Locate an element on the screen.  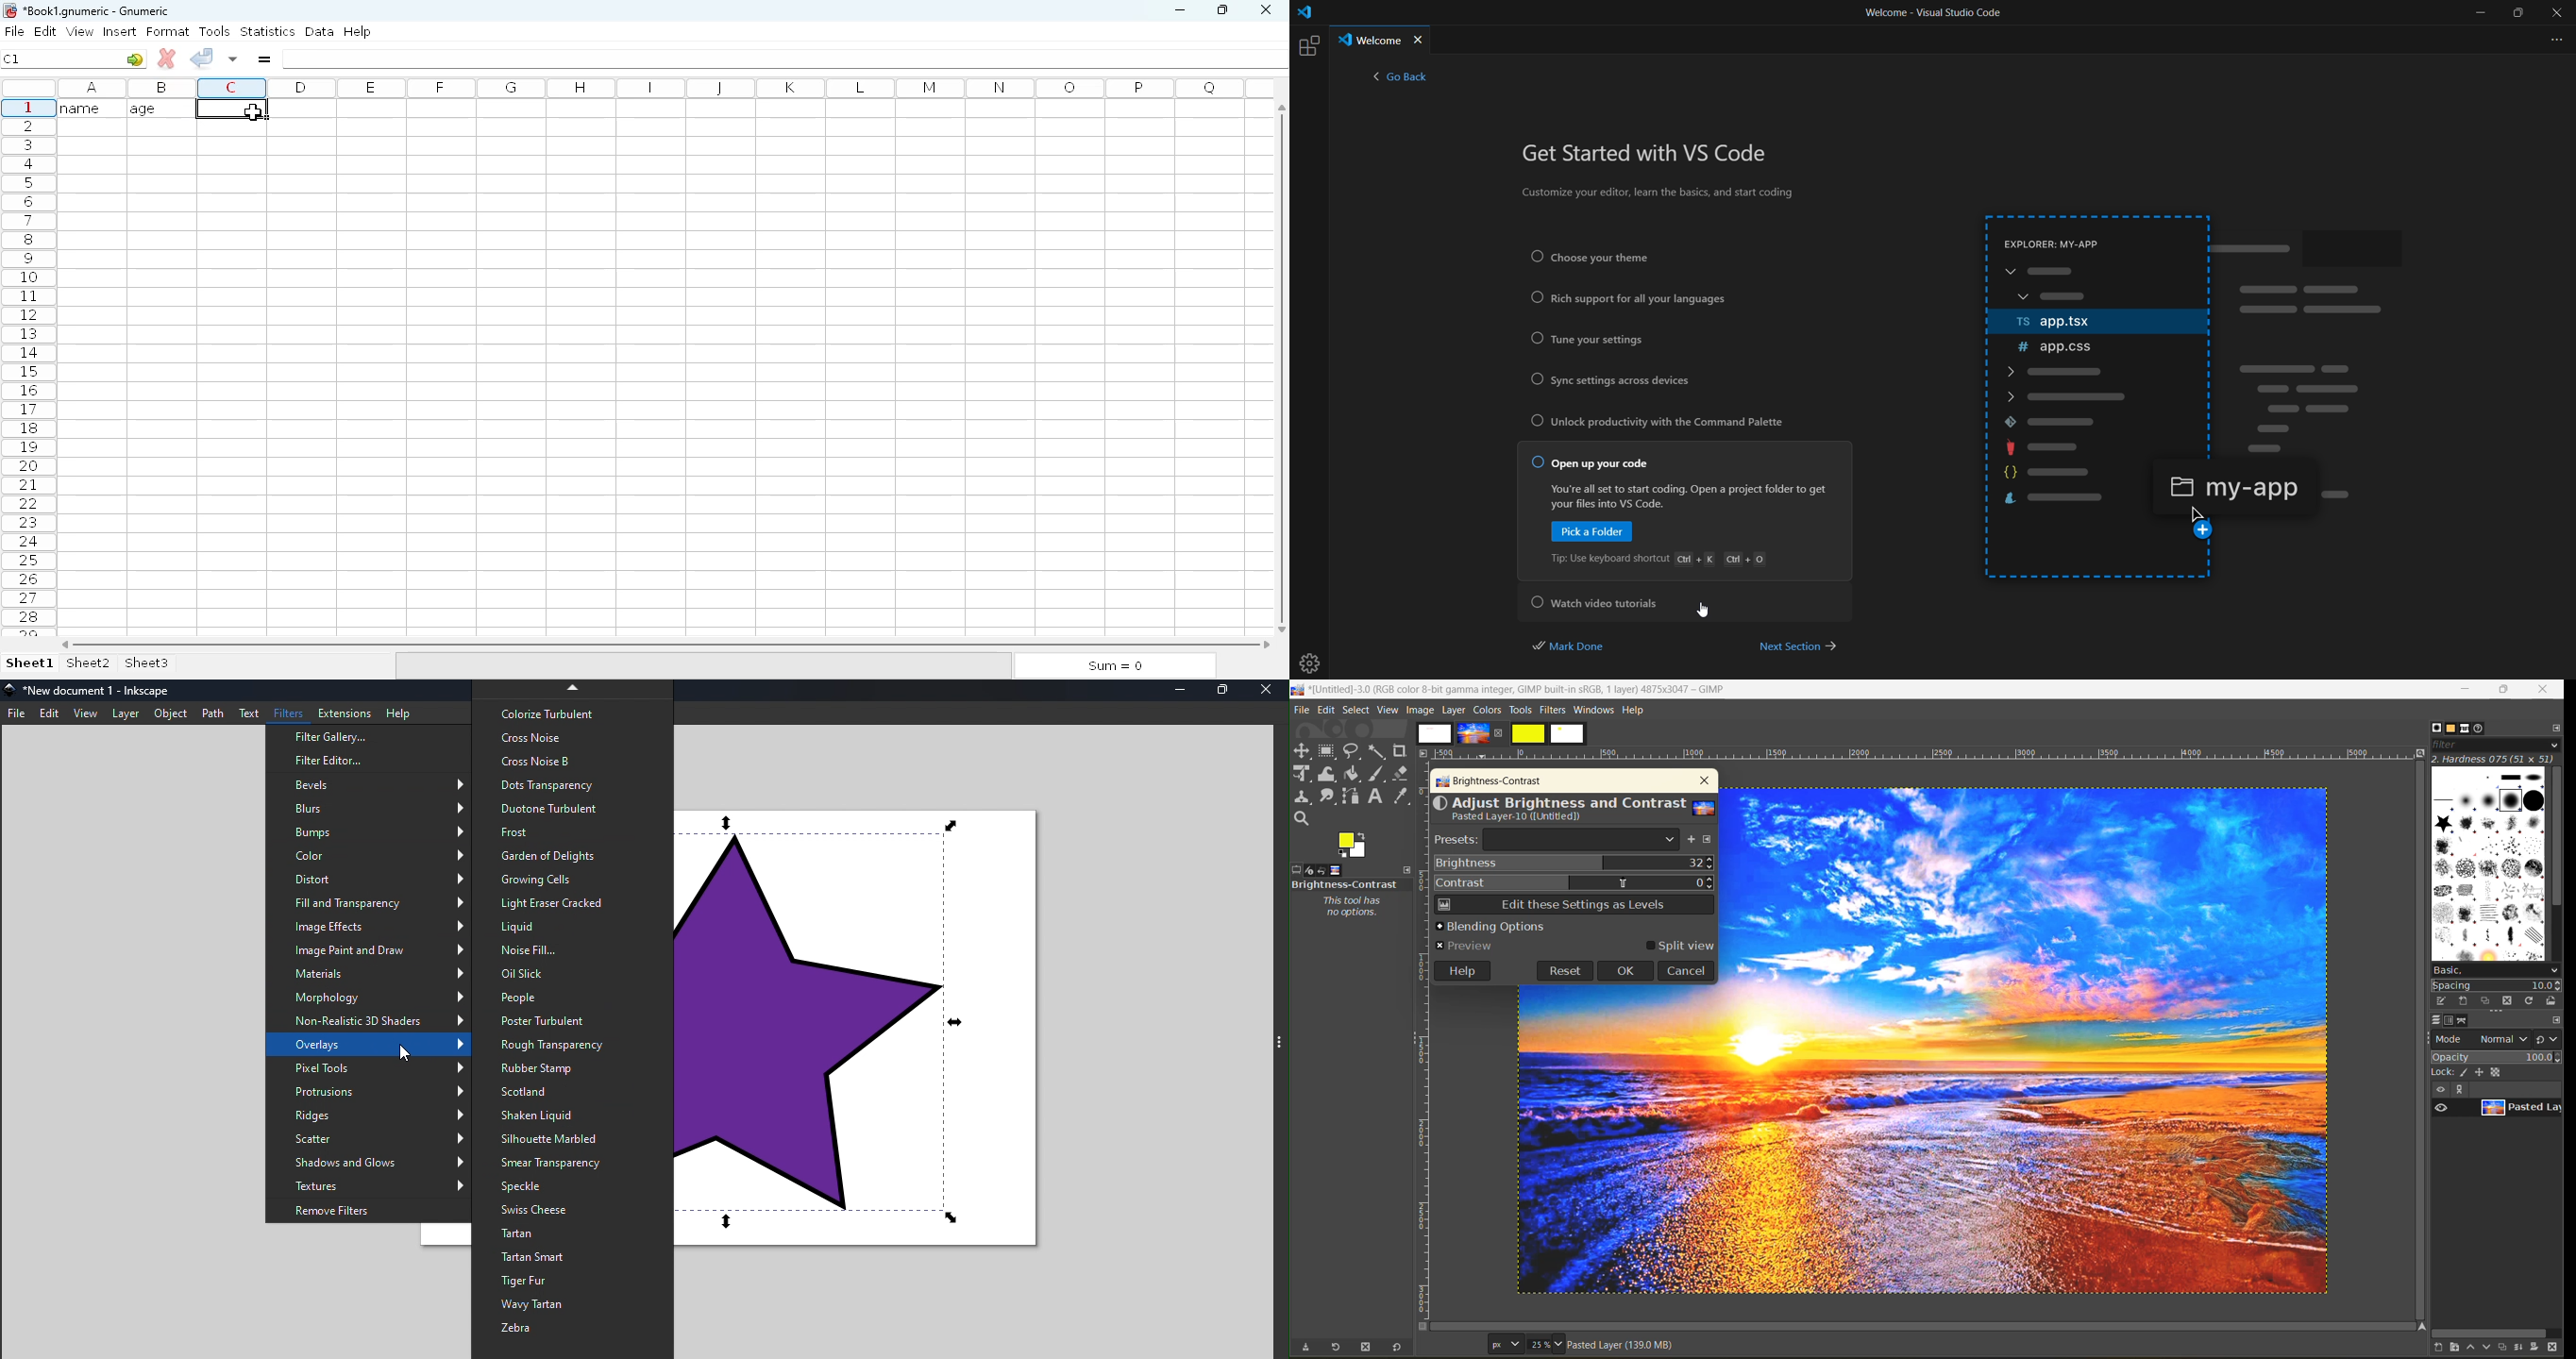
layer is located at coordinates (1455, 709).